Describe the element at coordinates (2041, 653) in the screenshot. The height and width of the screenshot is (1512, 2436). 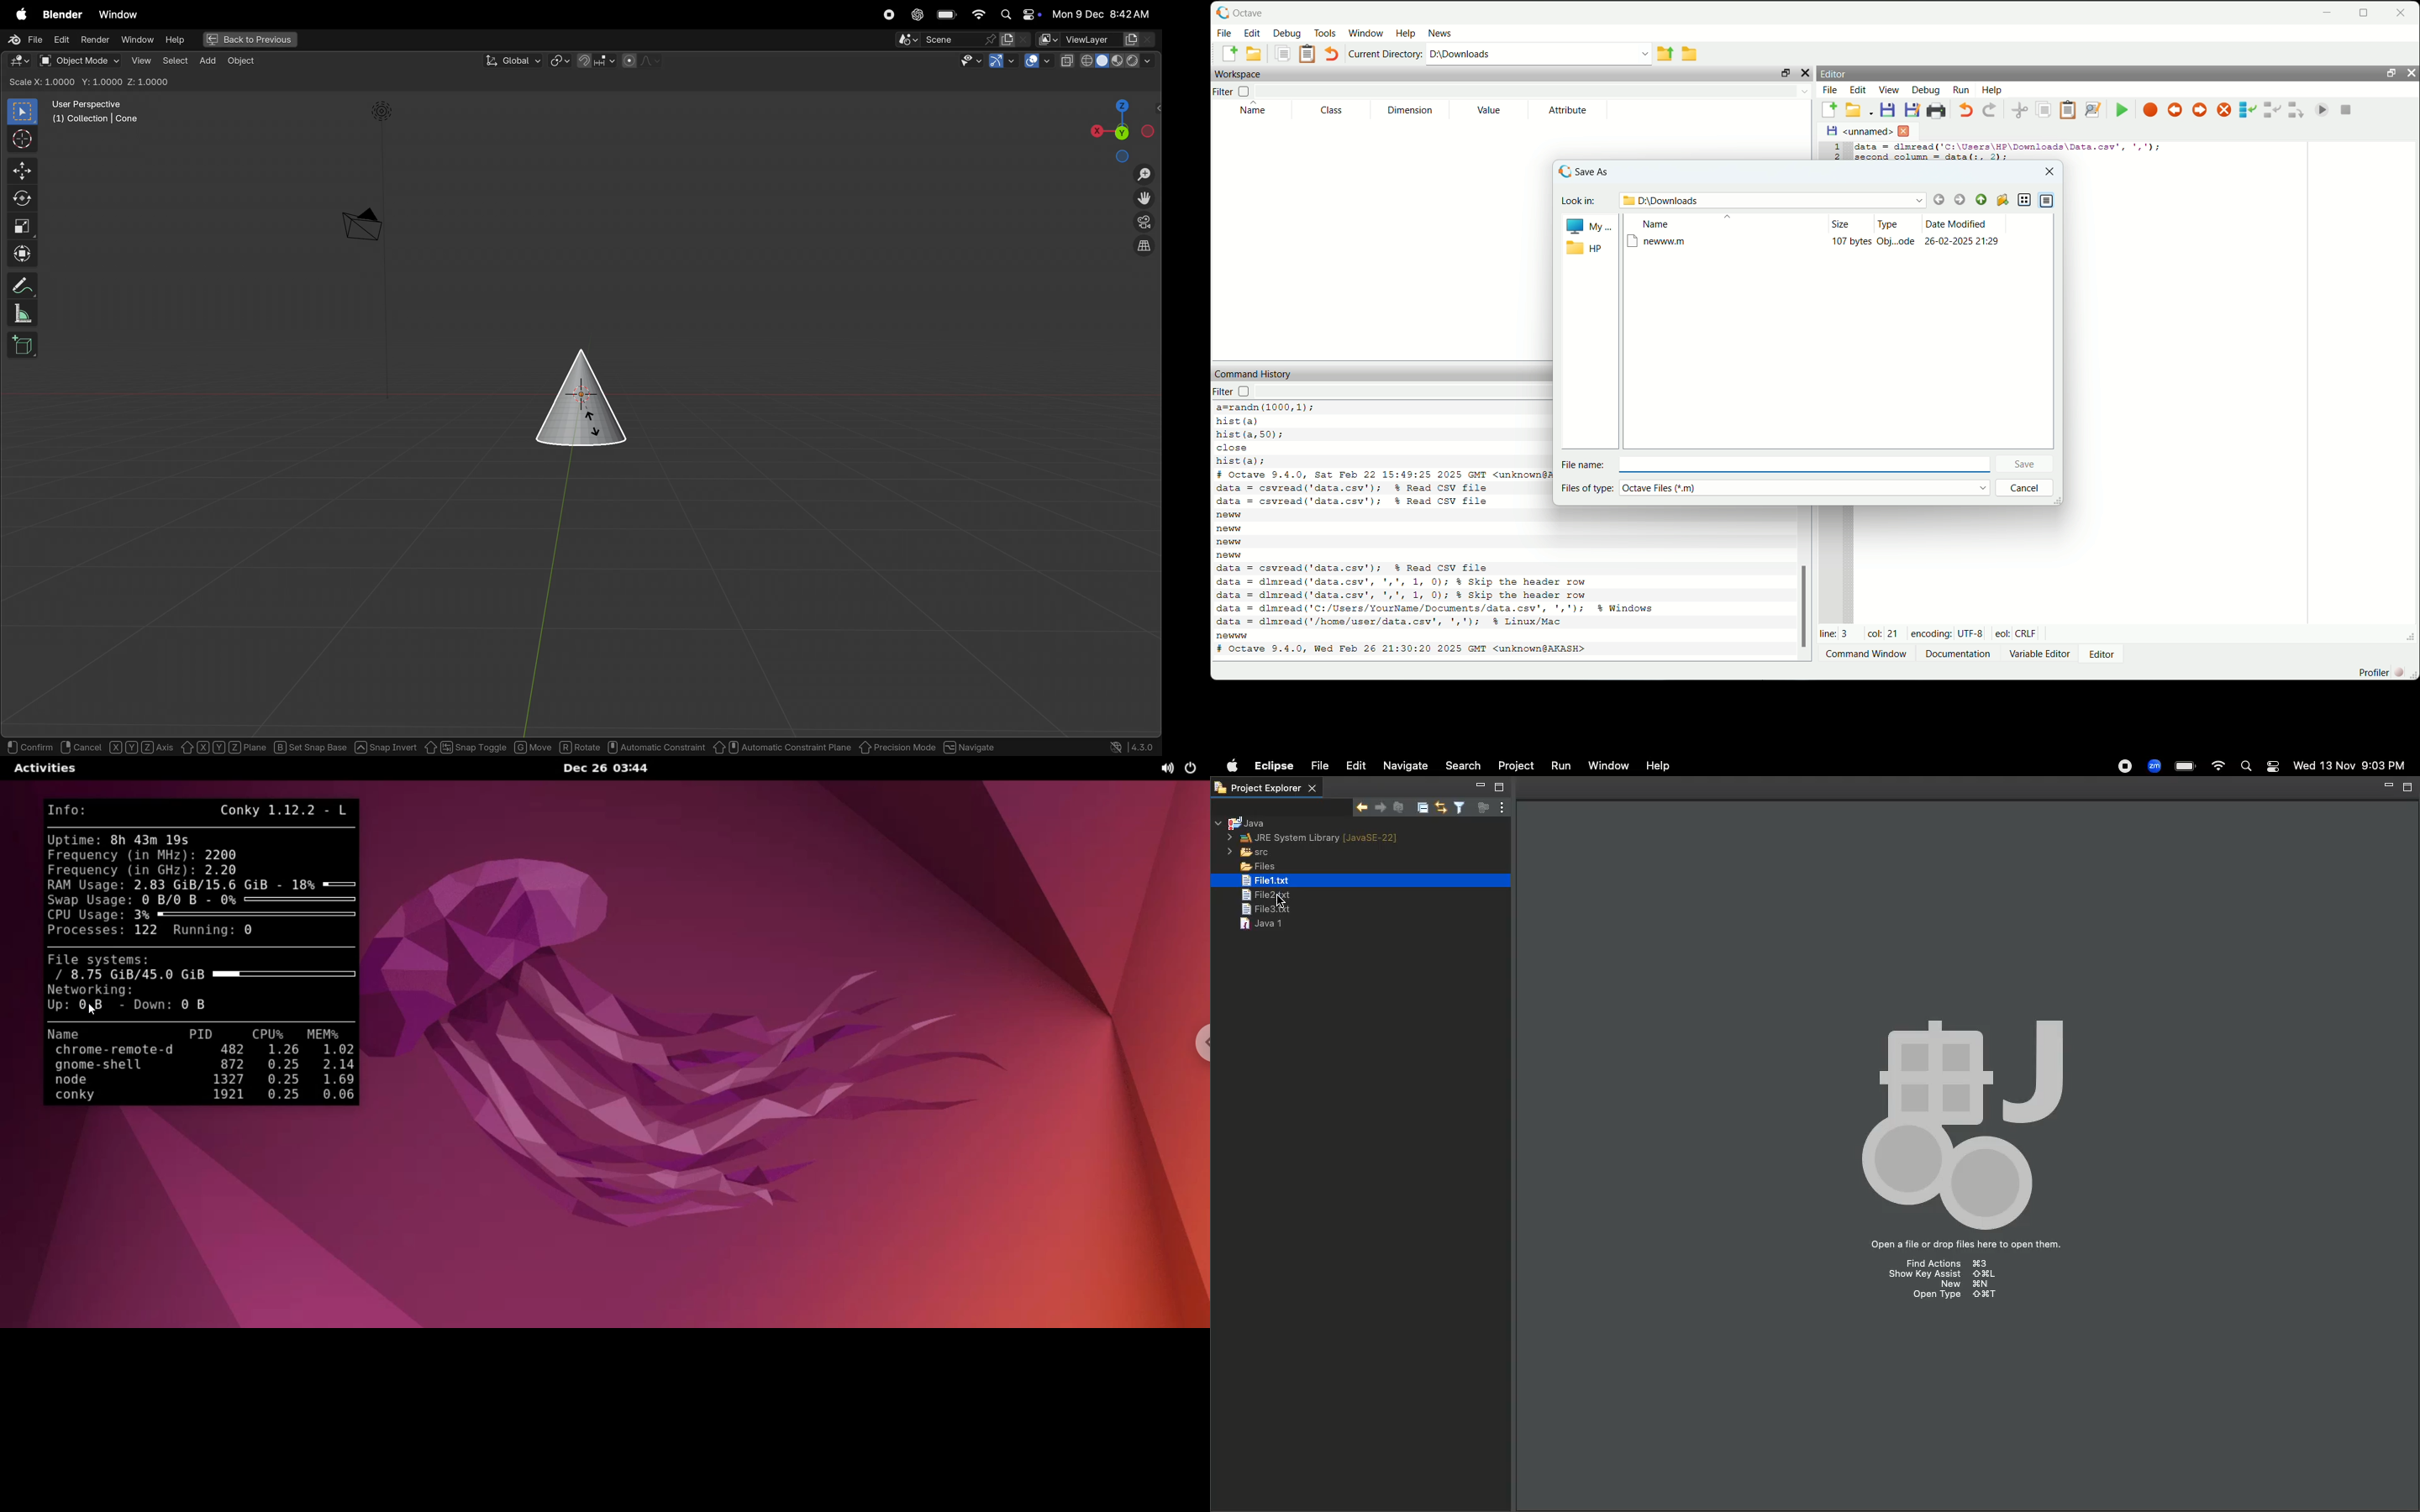
I see `variable editor` at that location.